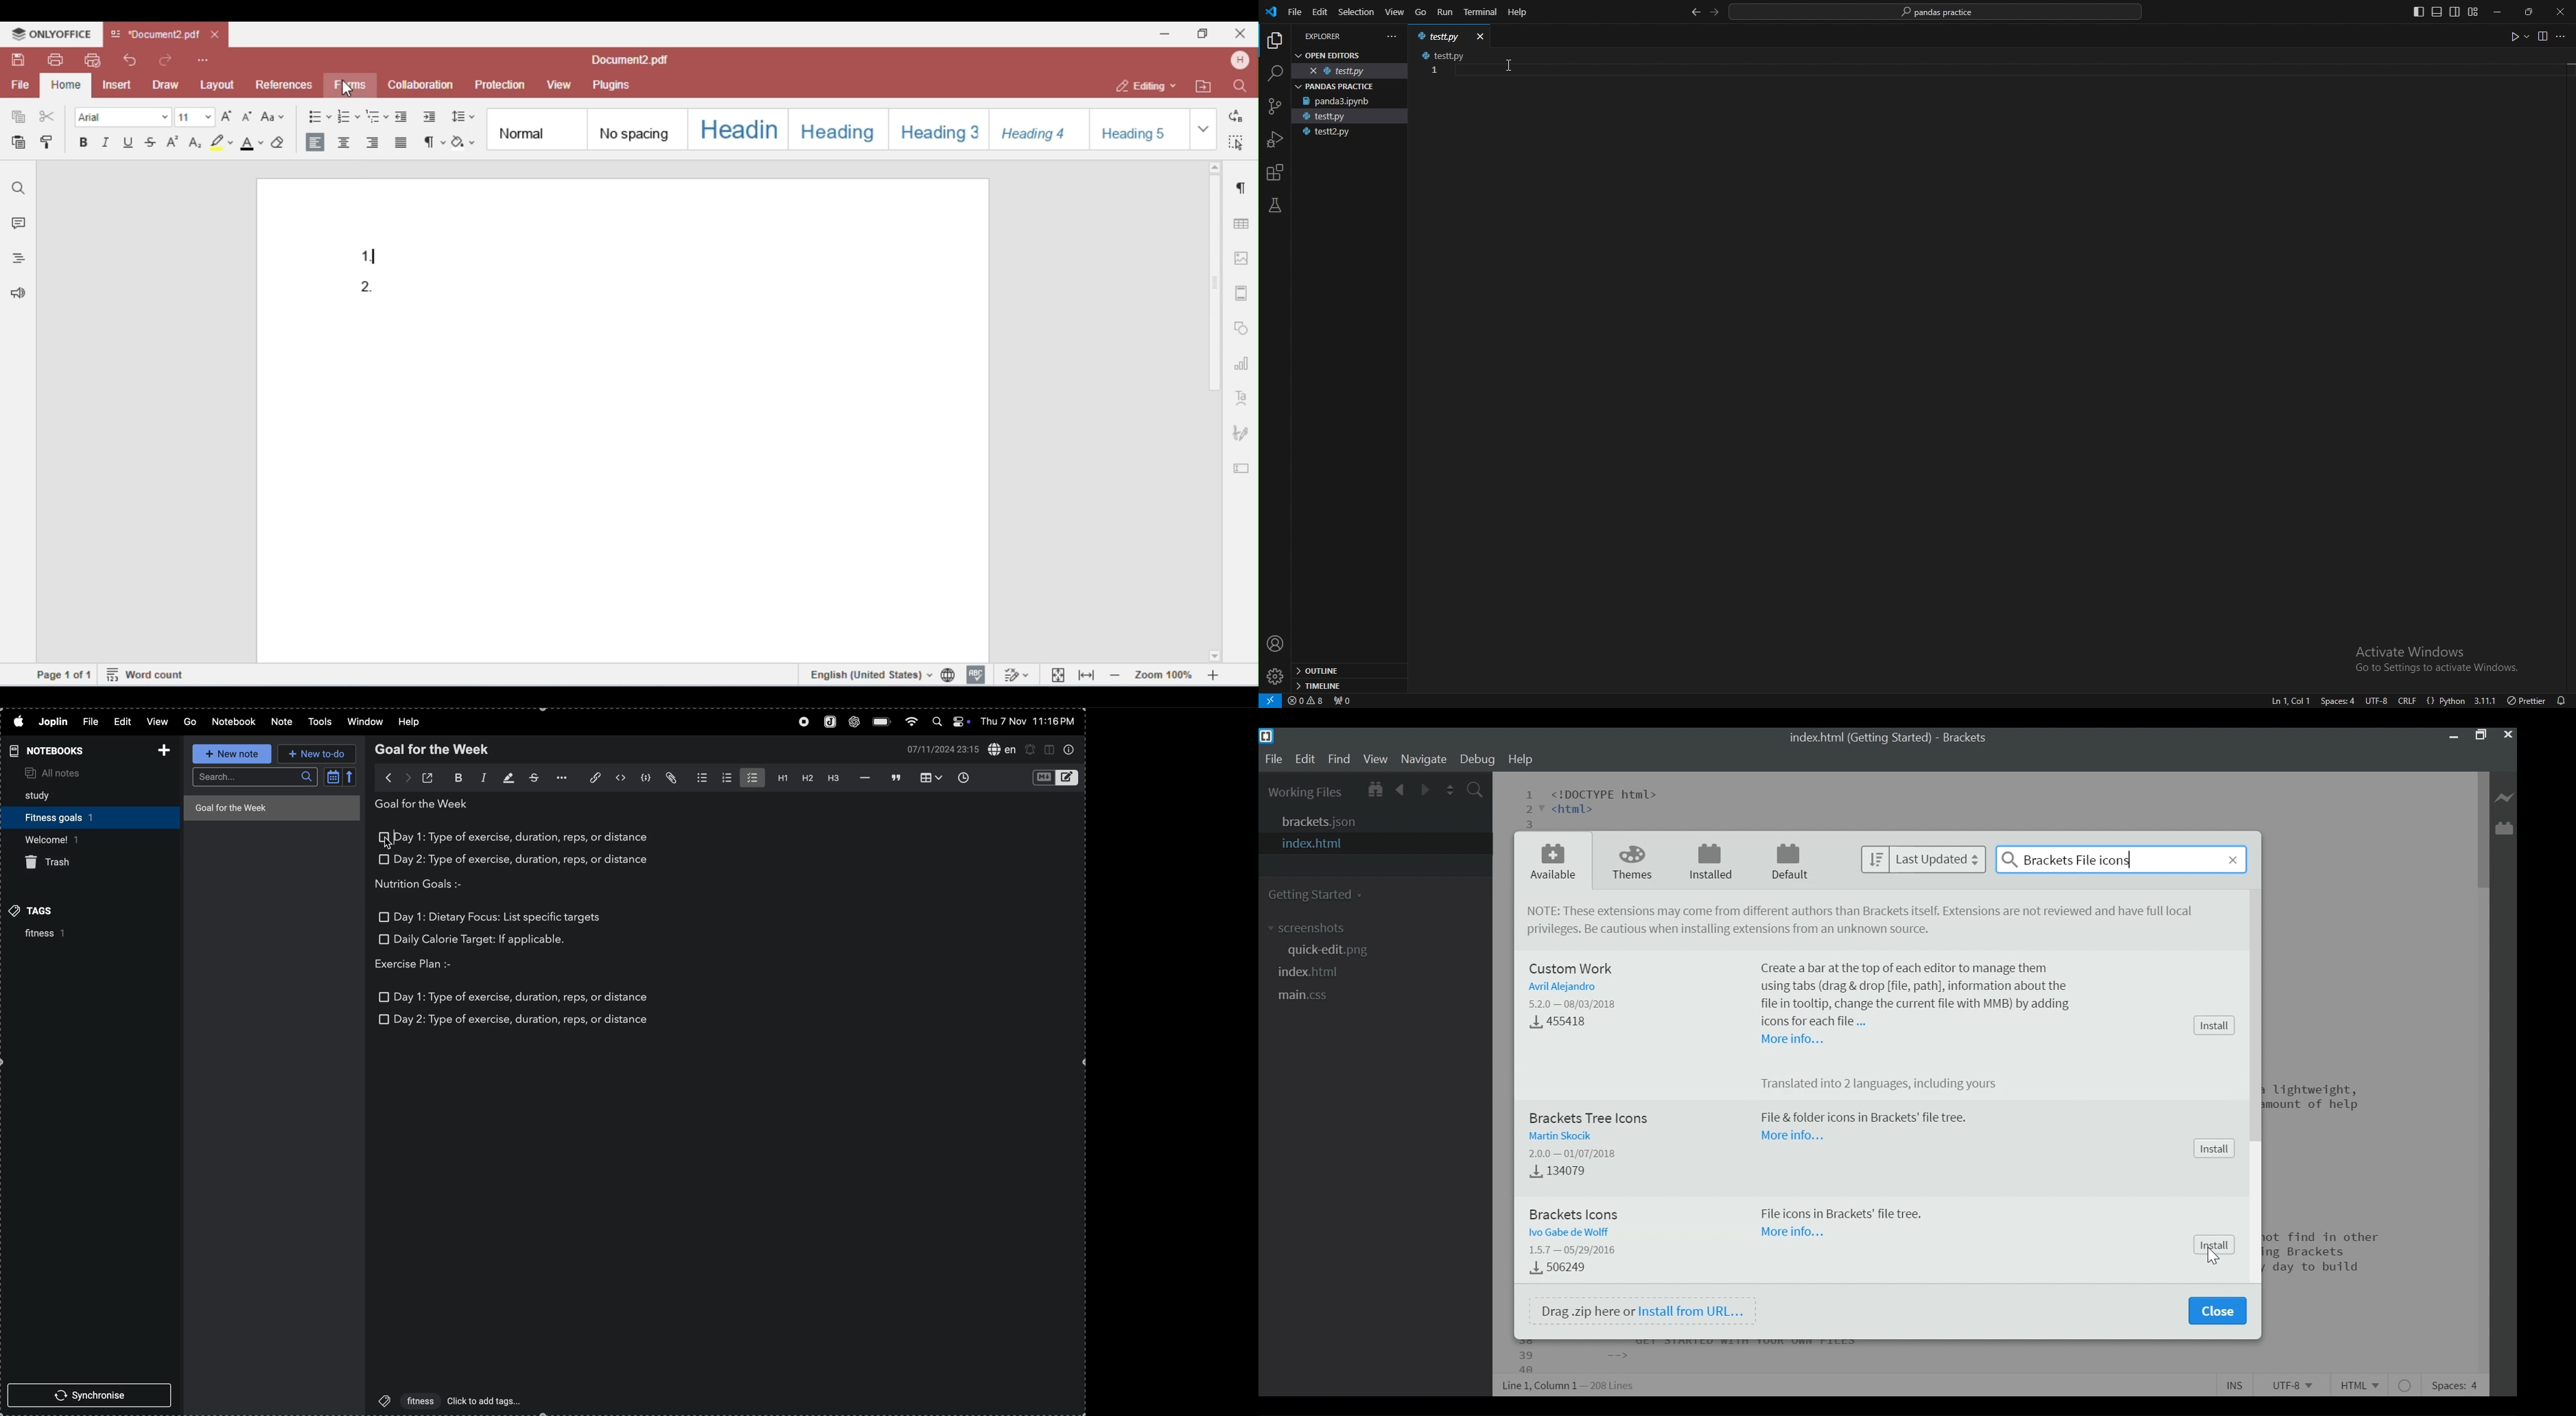  Describe the element at coordinates (17, 720) in the screenshot. I see `apple logo` at that location.